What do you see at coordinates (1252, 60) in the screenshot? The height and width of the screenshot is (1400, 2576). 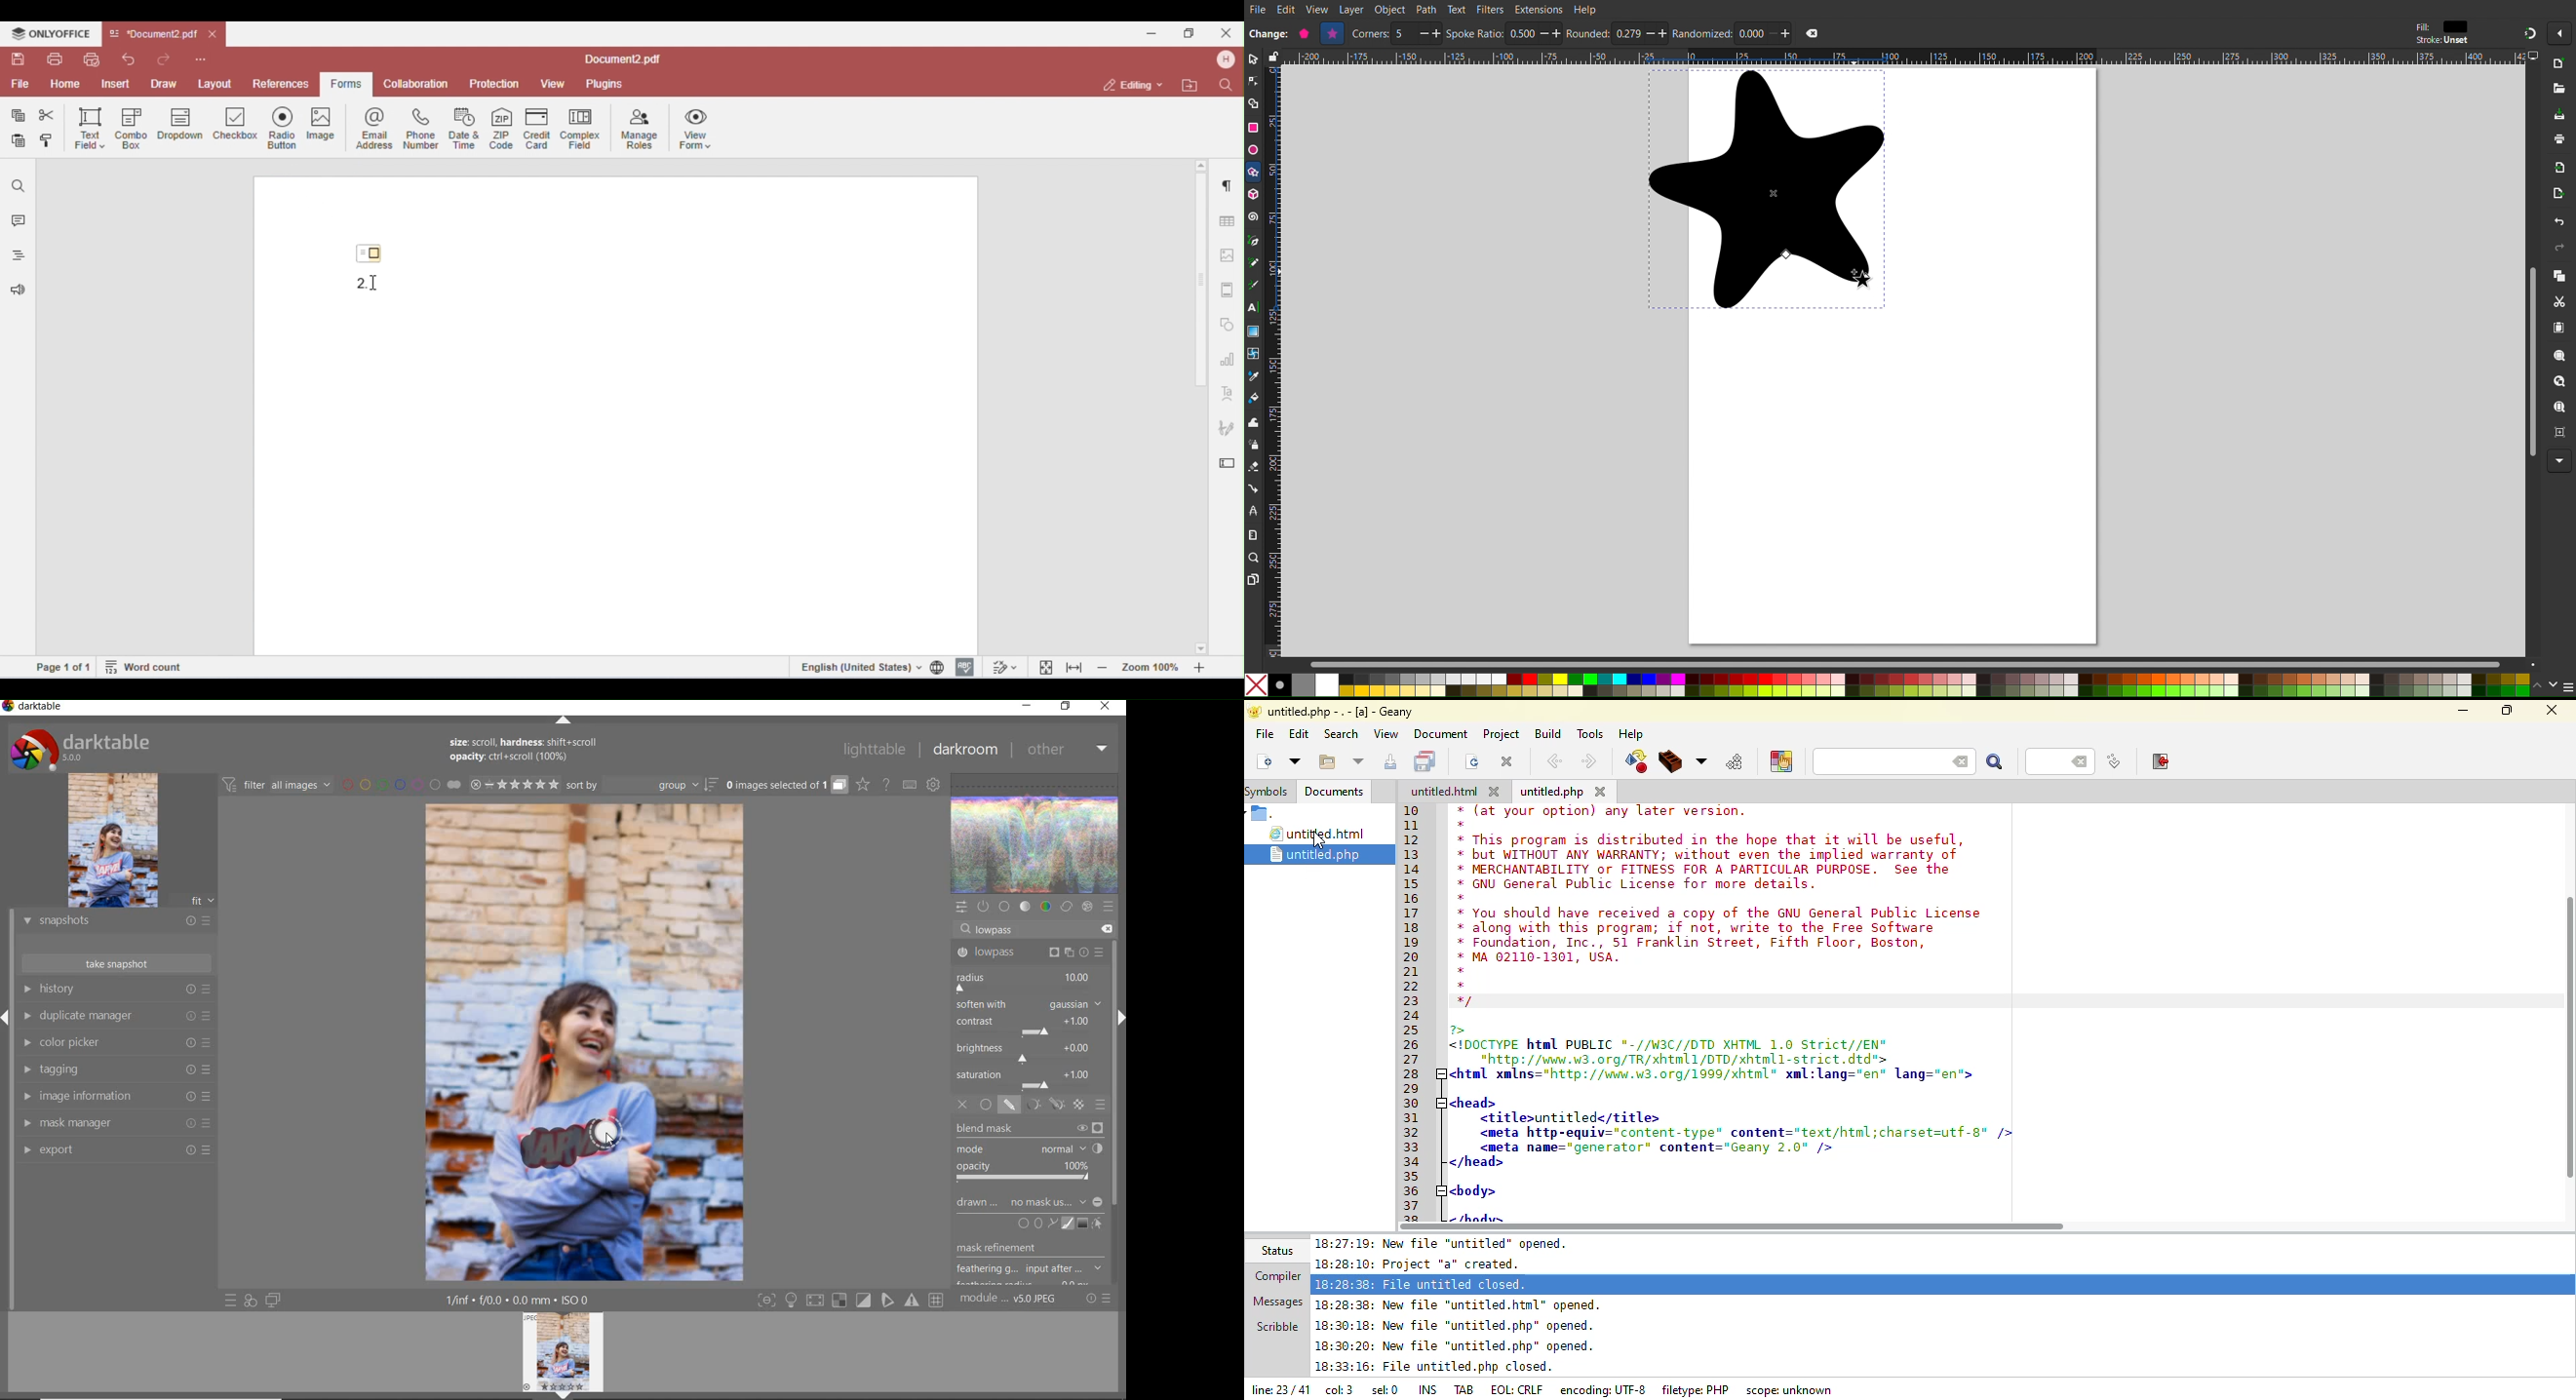 I see `Select` at bounding box center [1252, 60].